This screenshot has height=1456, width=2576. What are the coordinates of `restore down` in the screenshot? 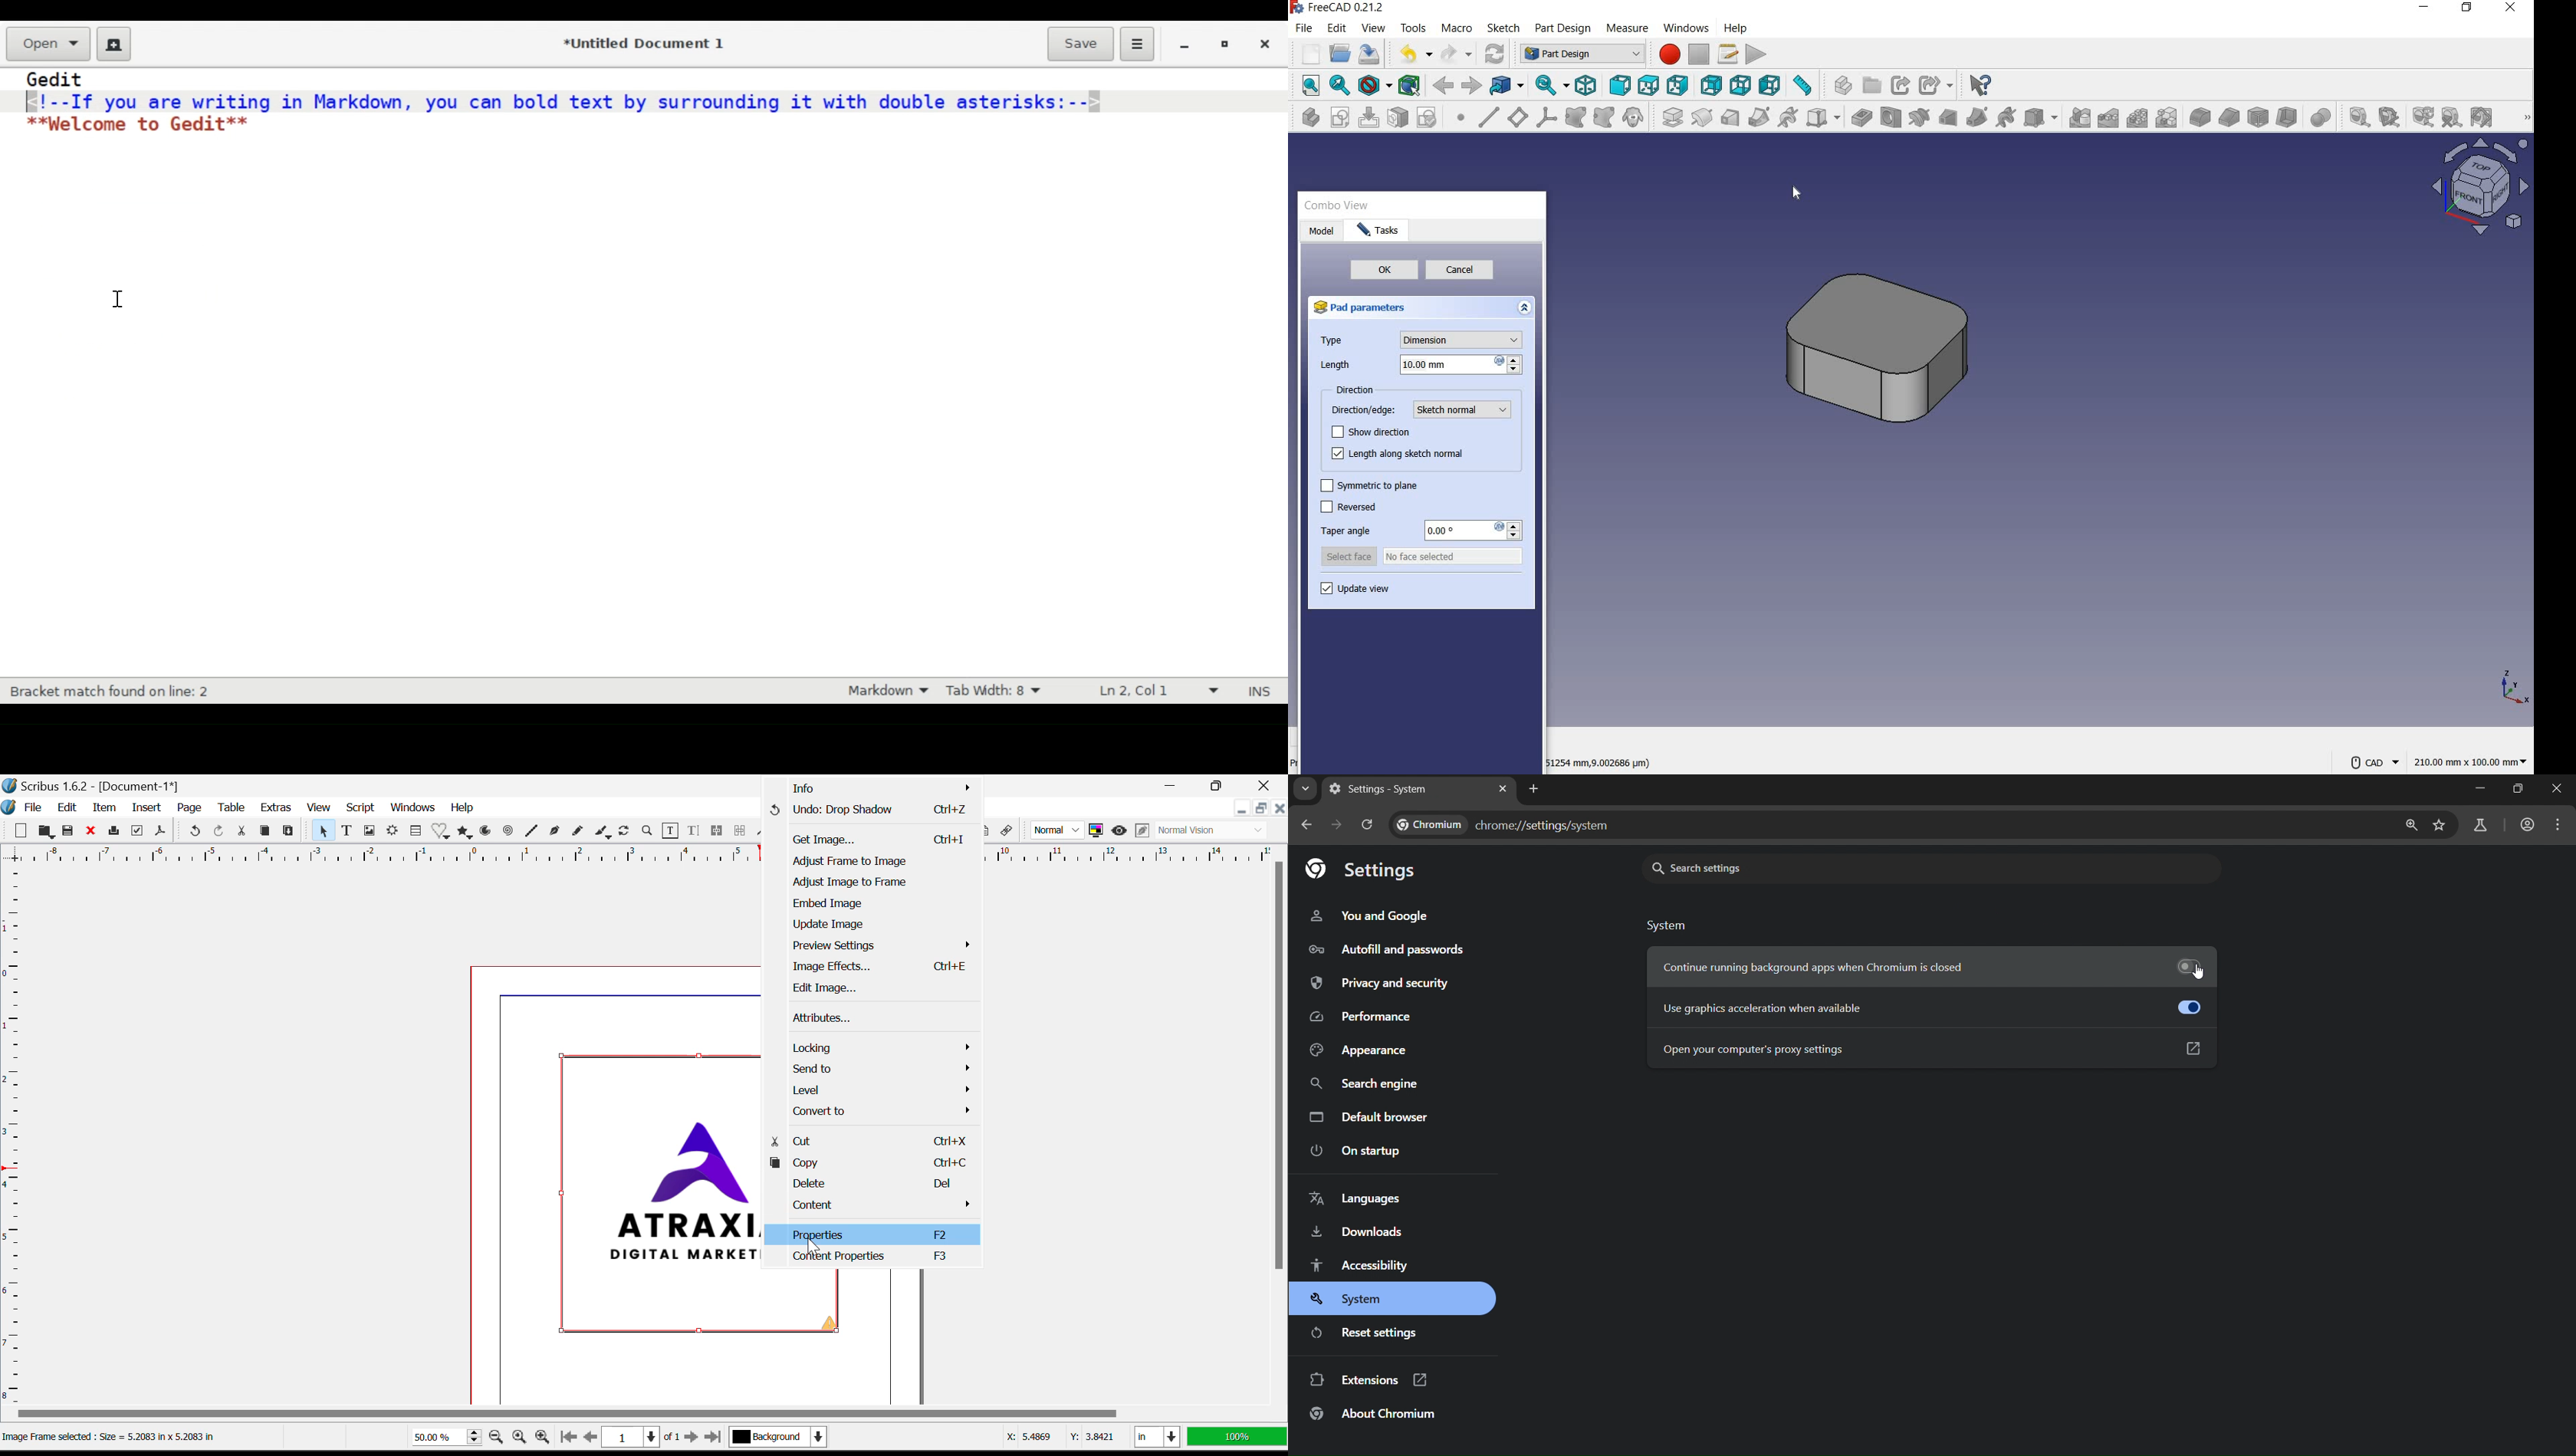 It's located at (2468, 10).